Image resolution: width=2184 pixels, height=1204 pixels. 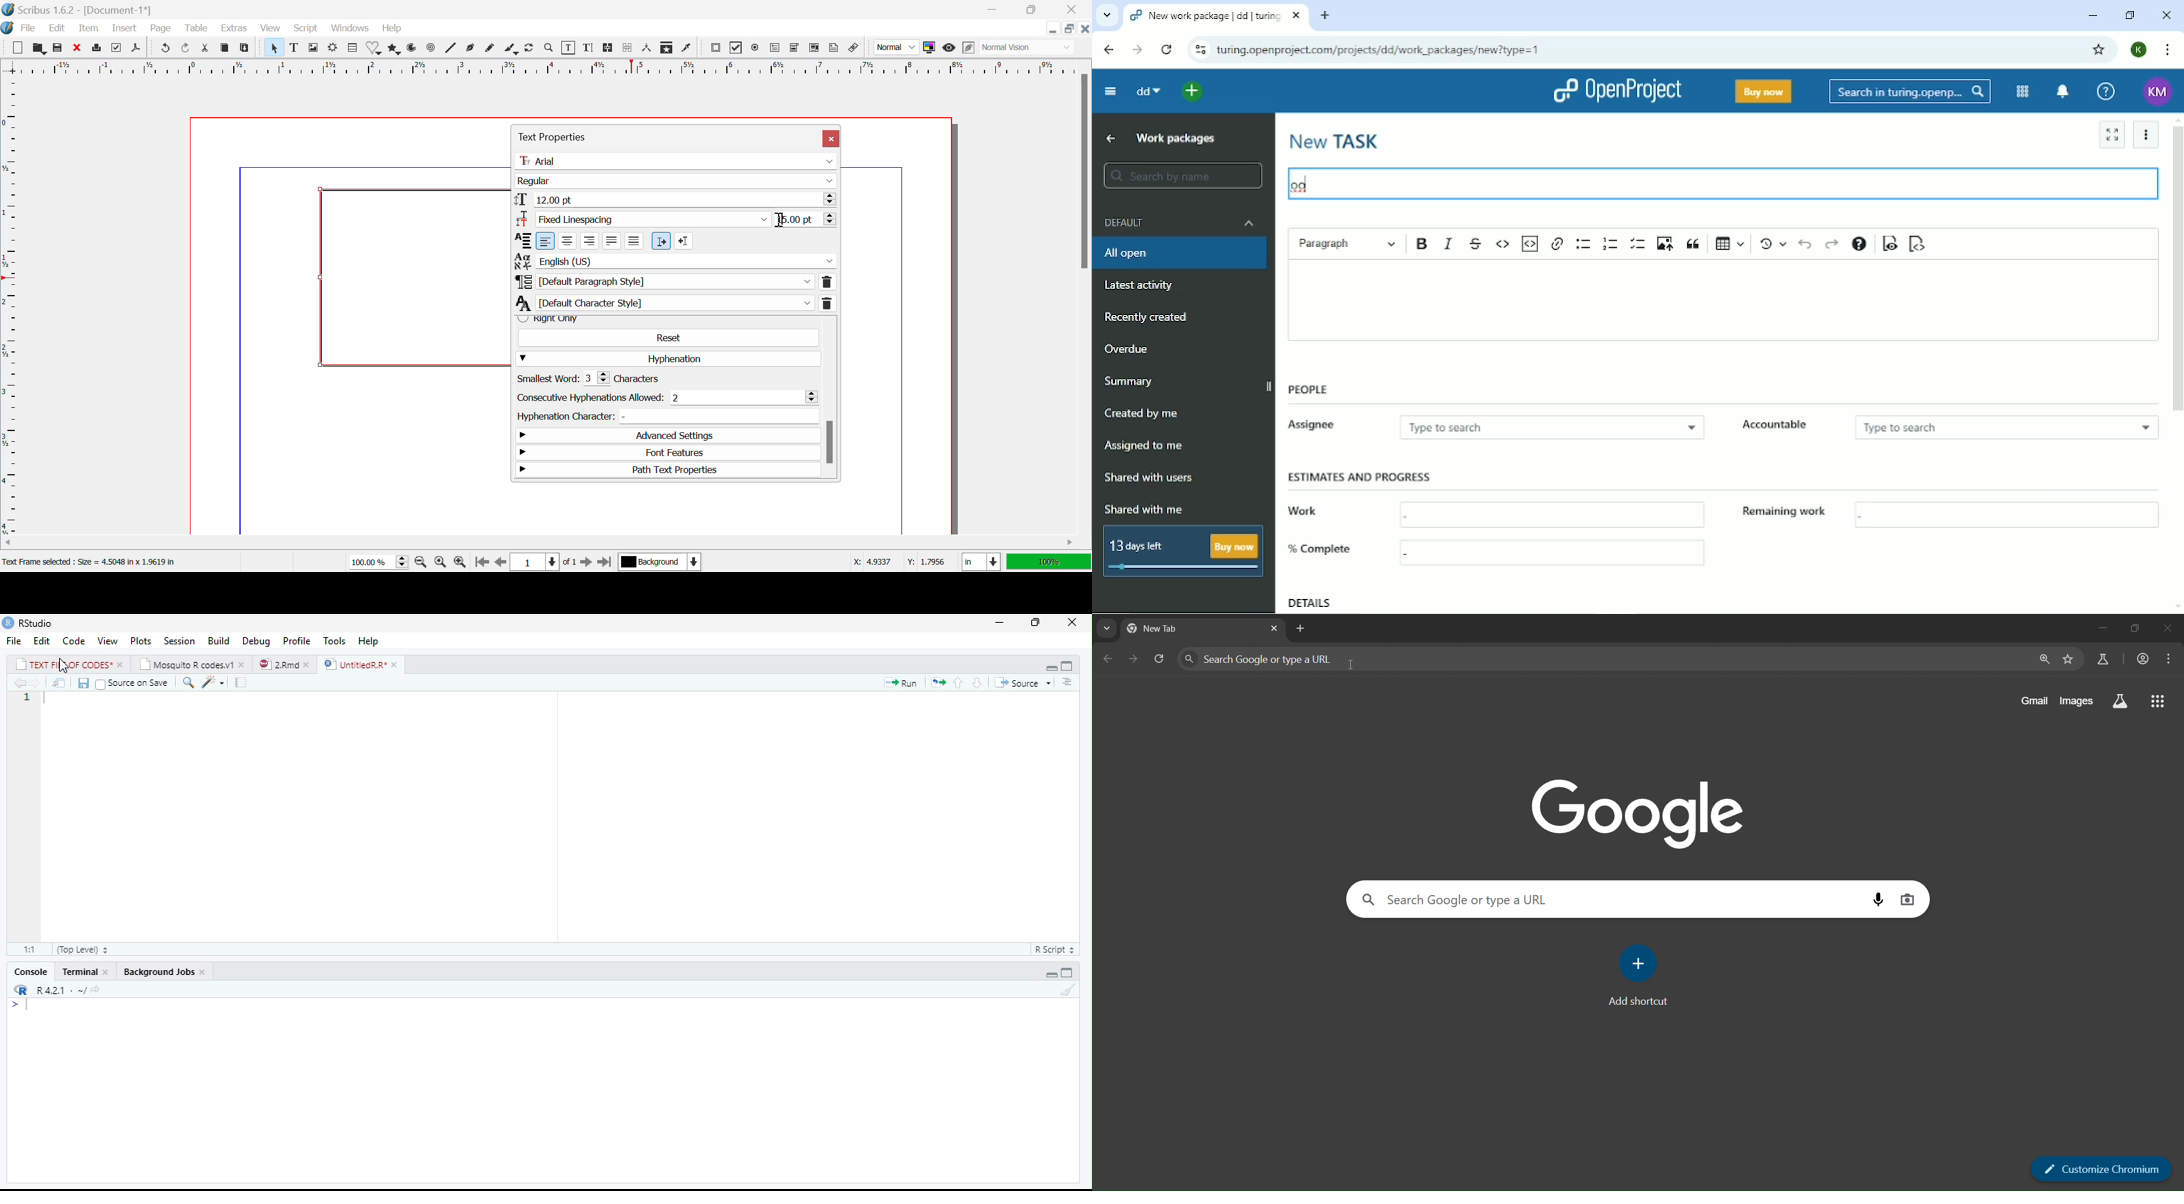 What do you see at coordinates (86, 972) in the screenshot?
I see `Terminal` at bounding box center [86, 972].